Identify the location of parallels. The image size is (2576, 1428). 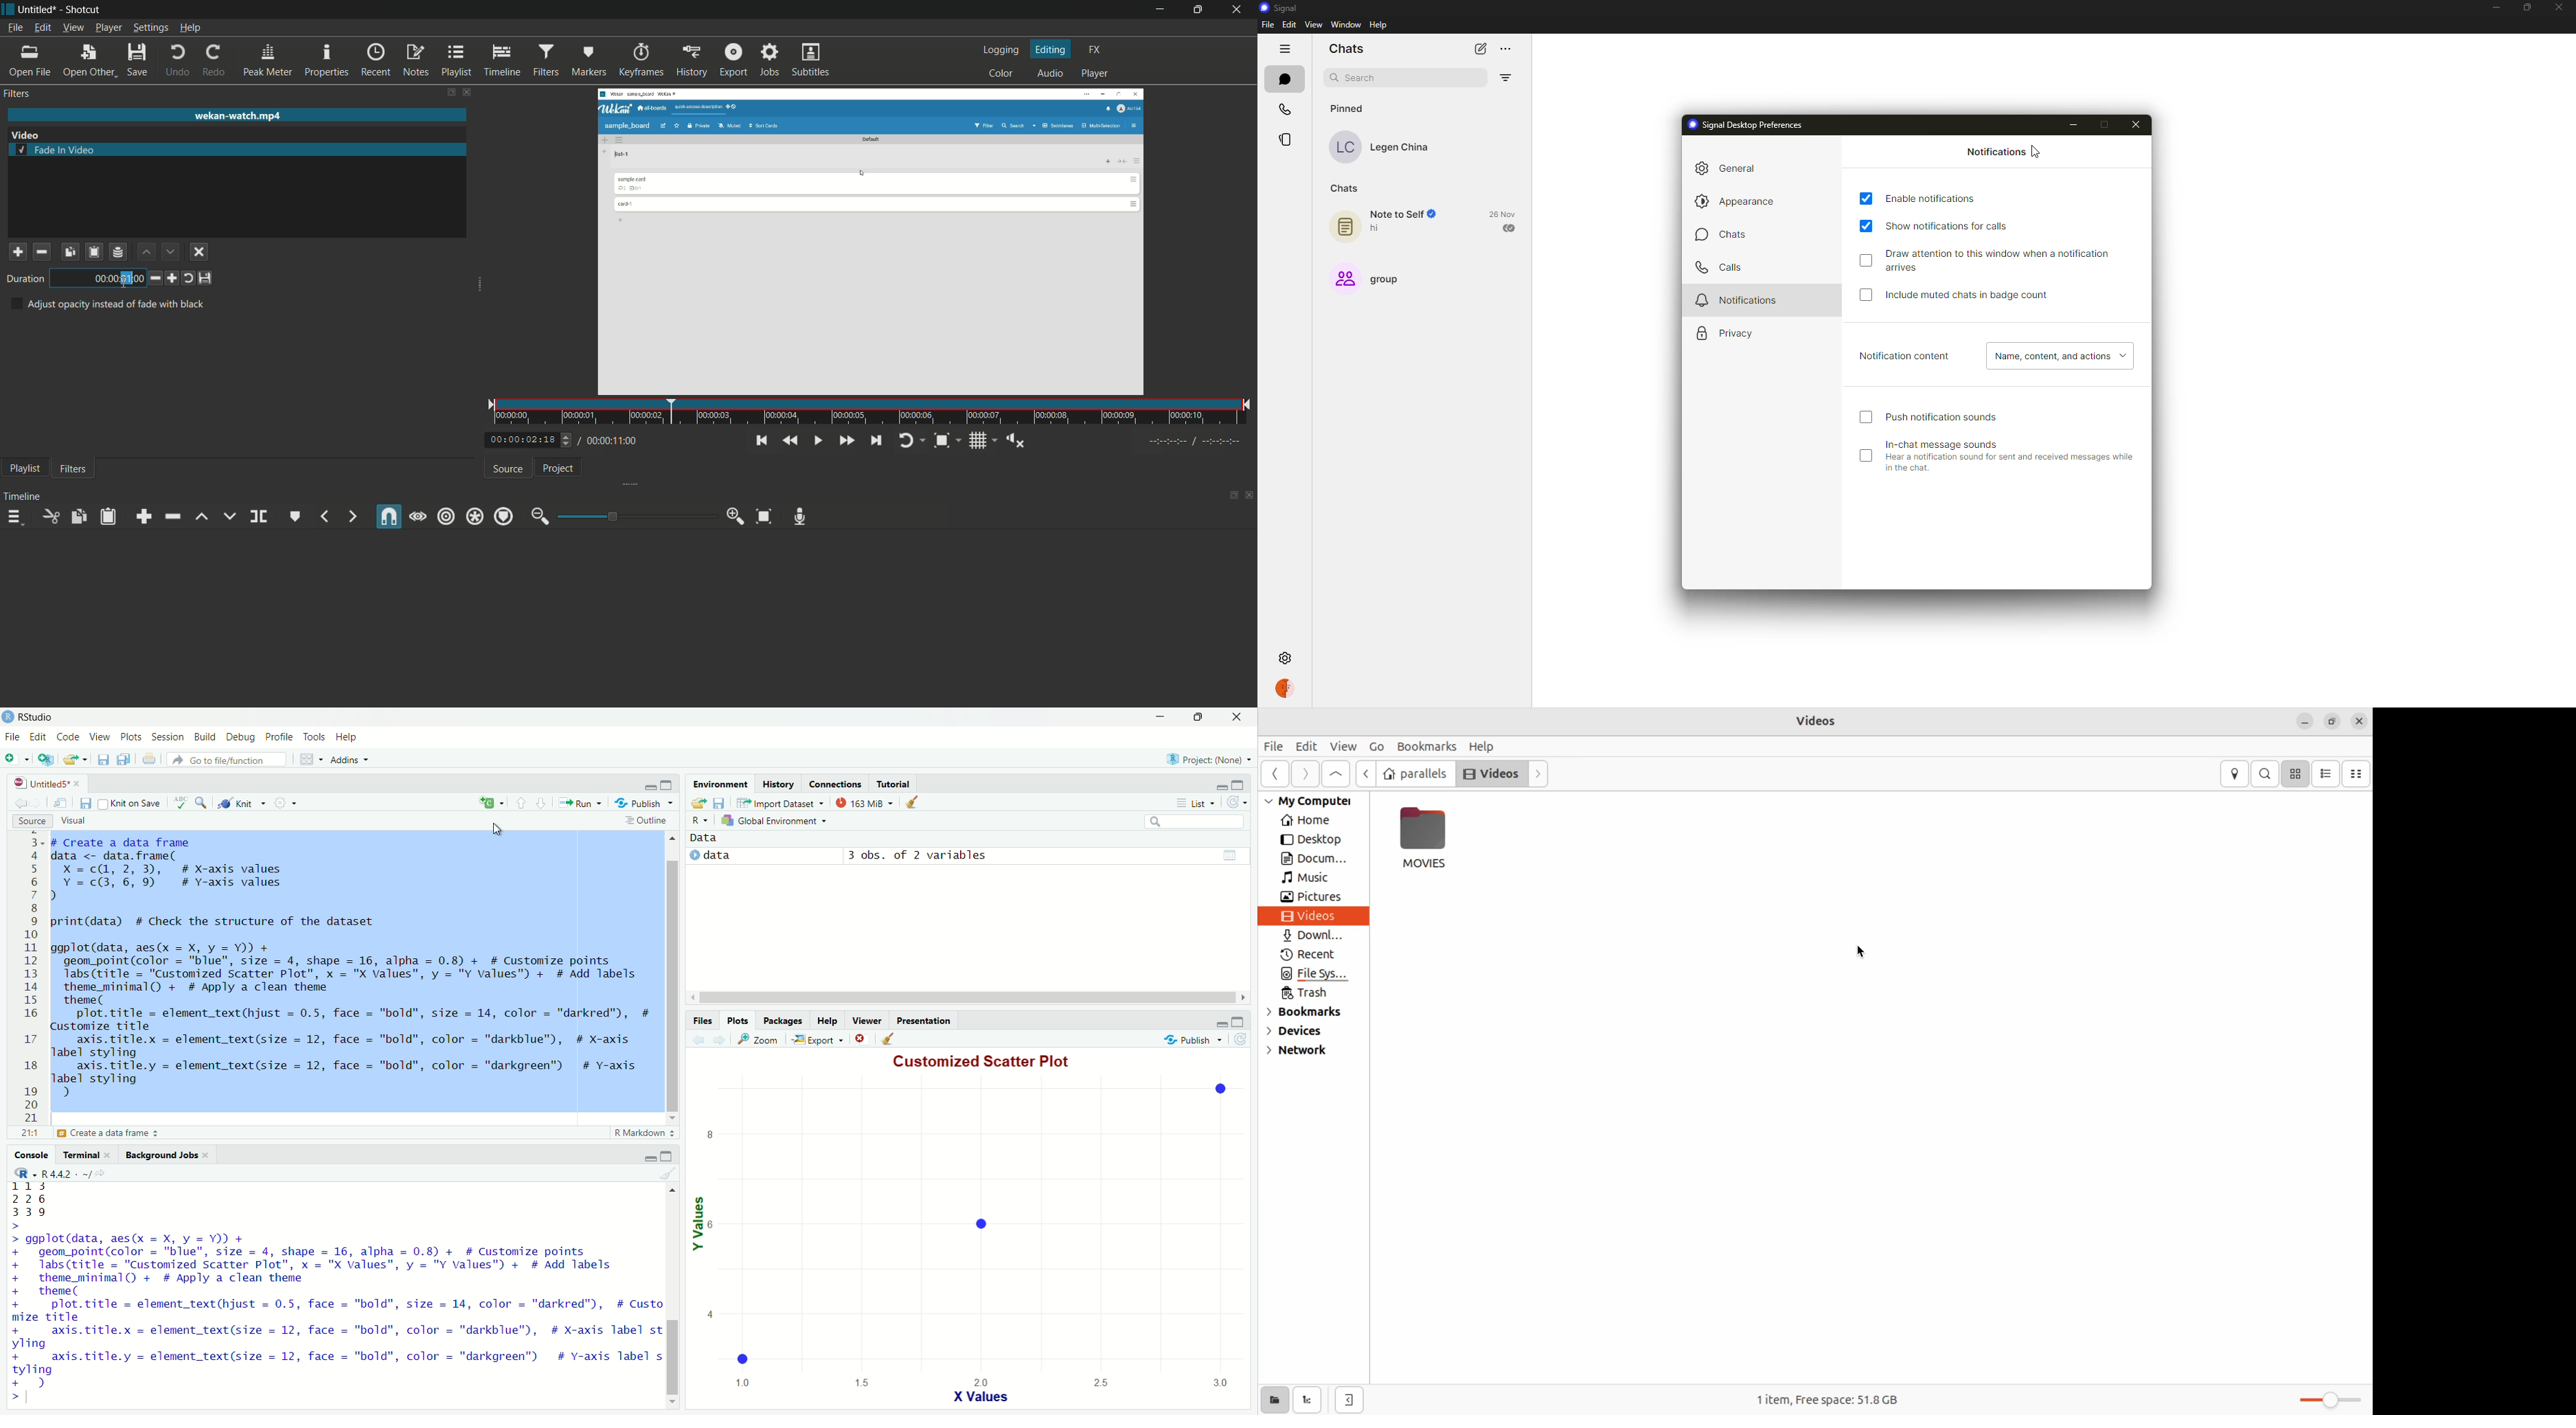
(1416, 772).